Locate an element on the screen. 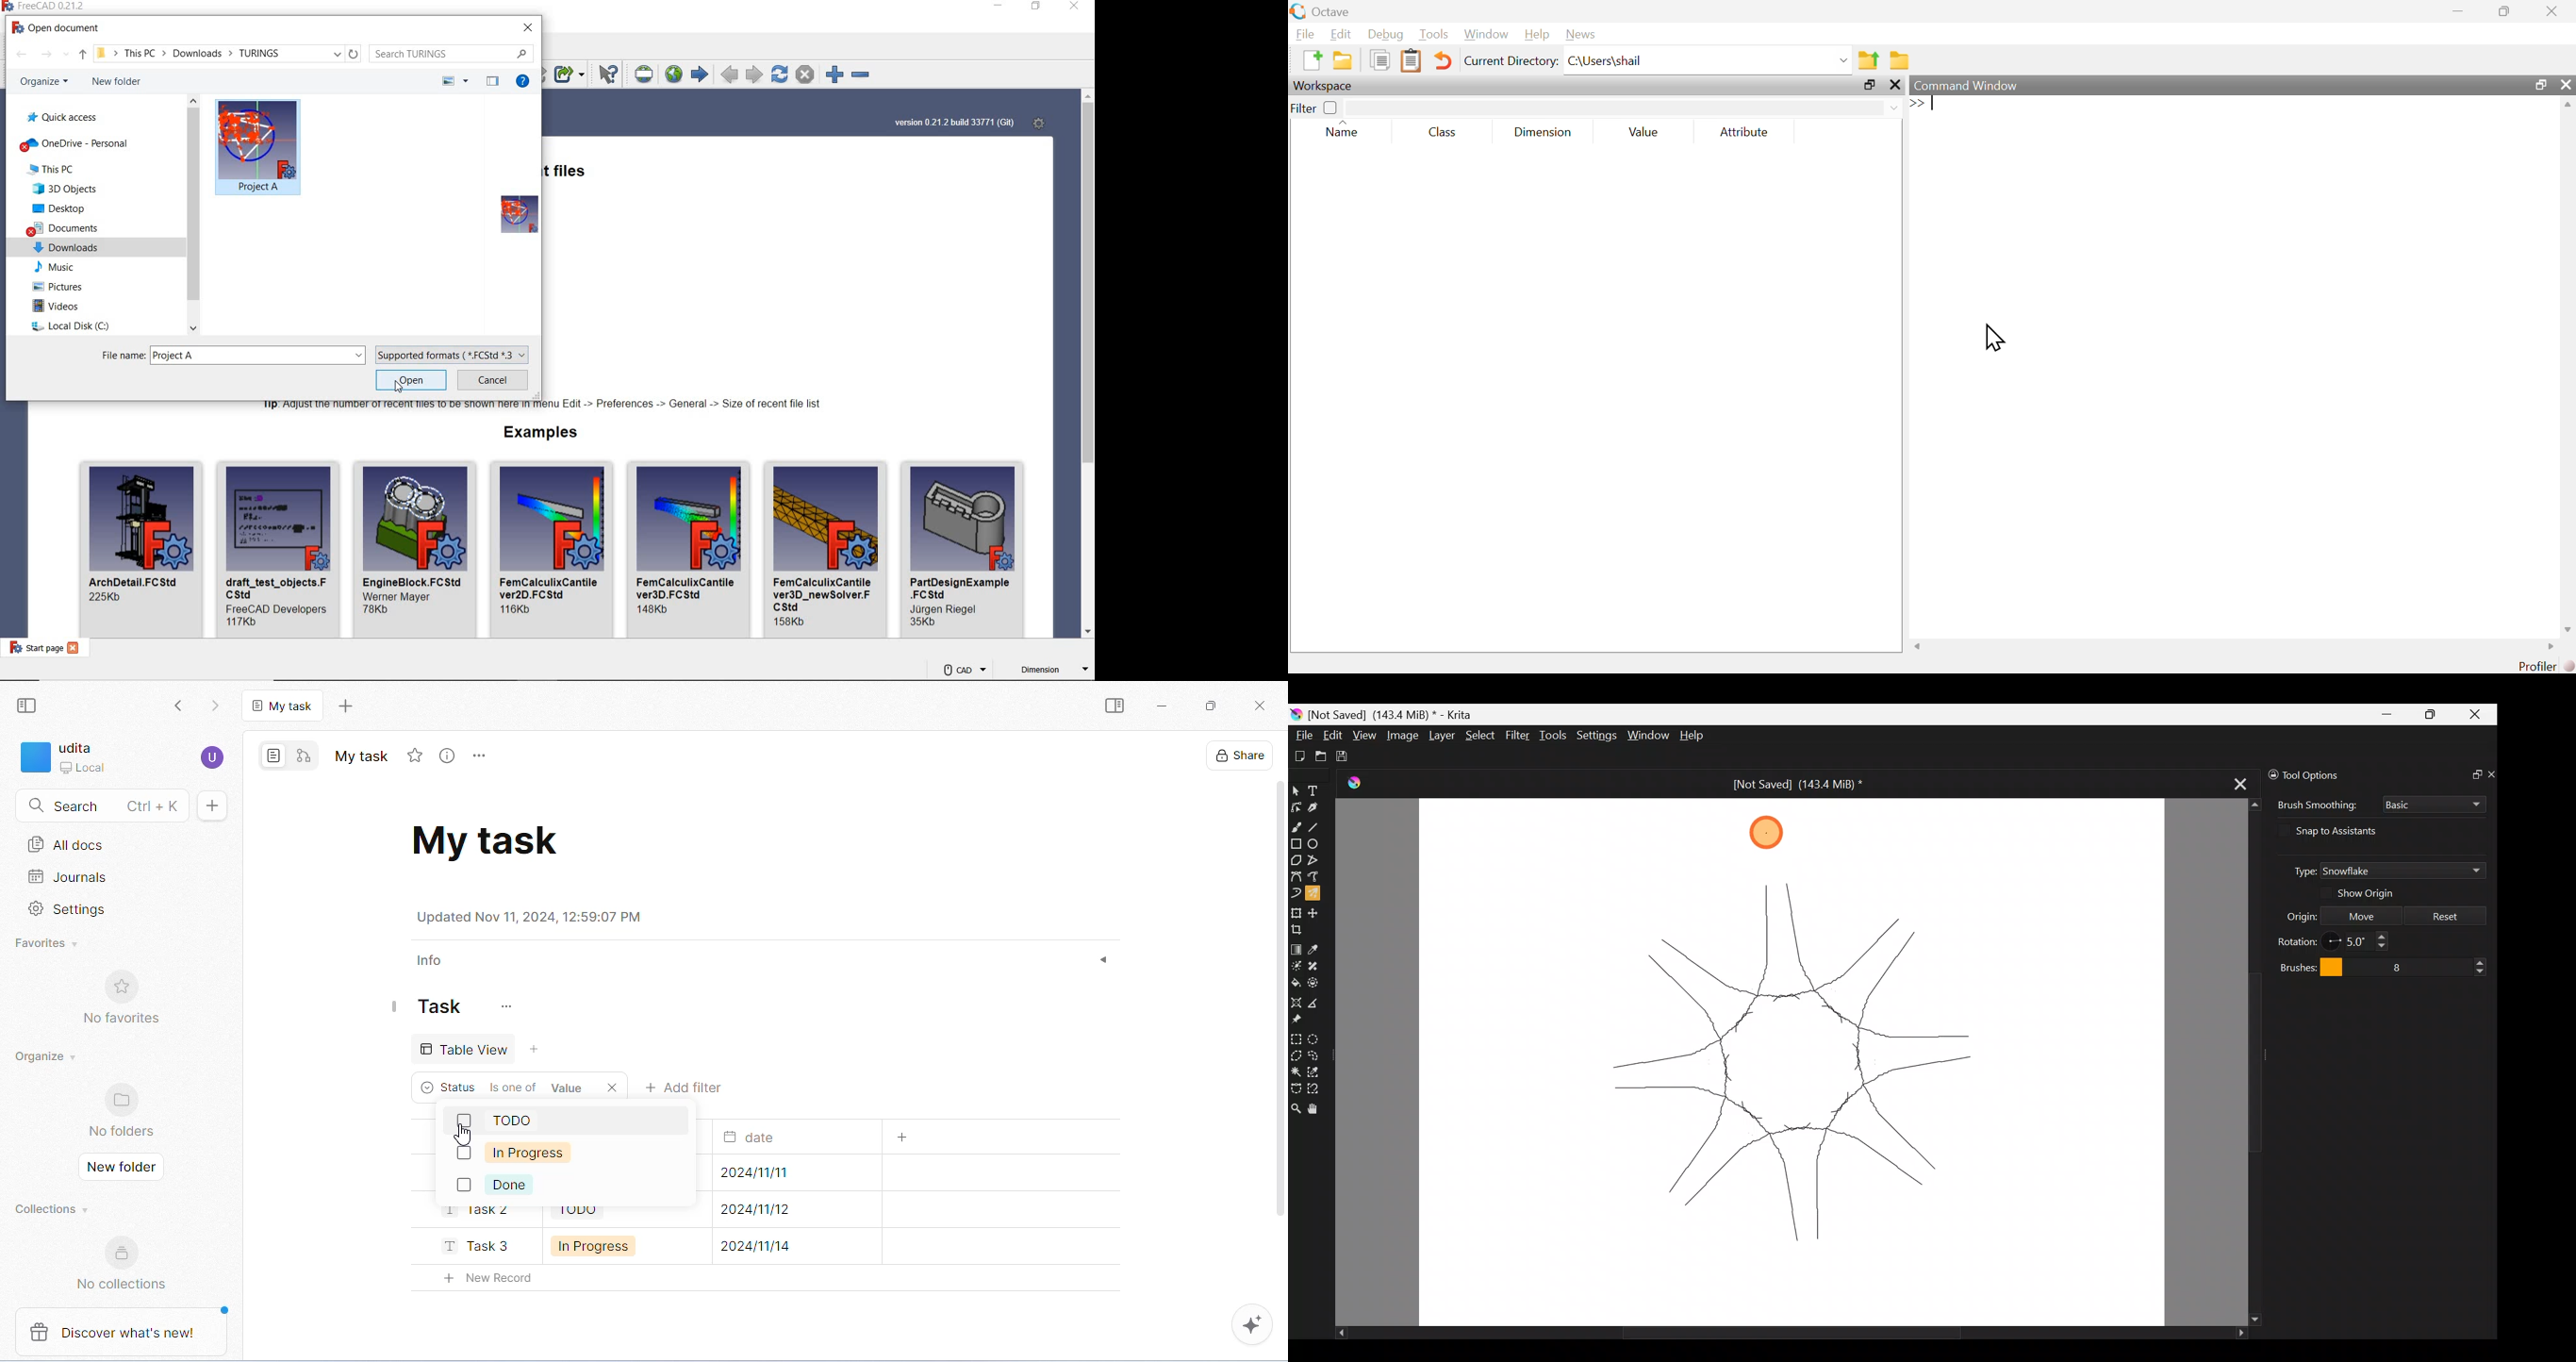  drop down is located at coordinates (337, 53).